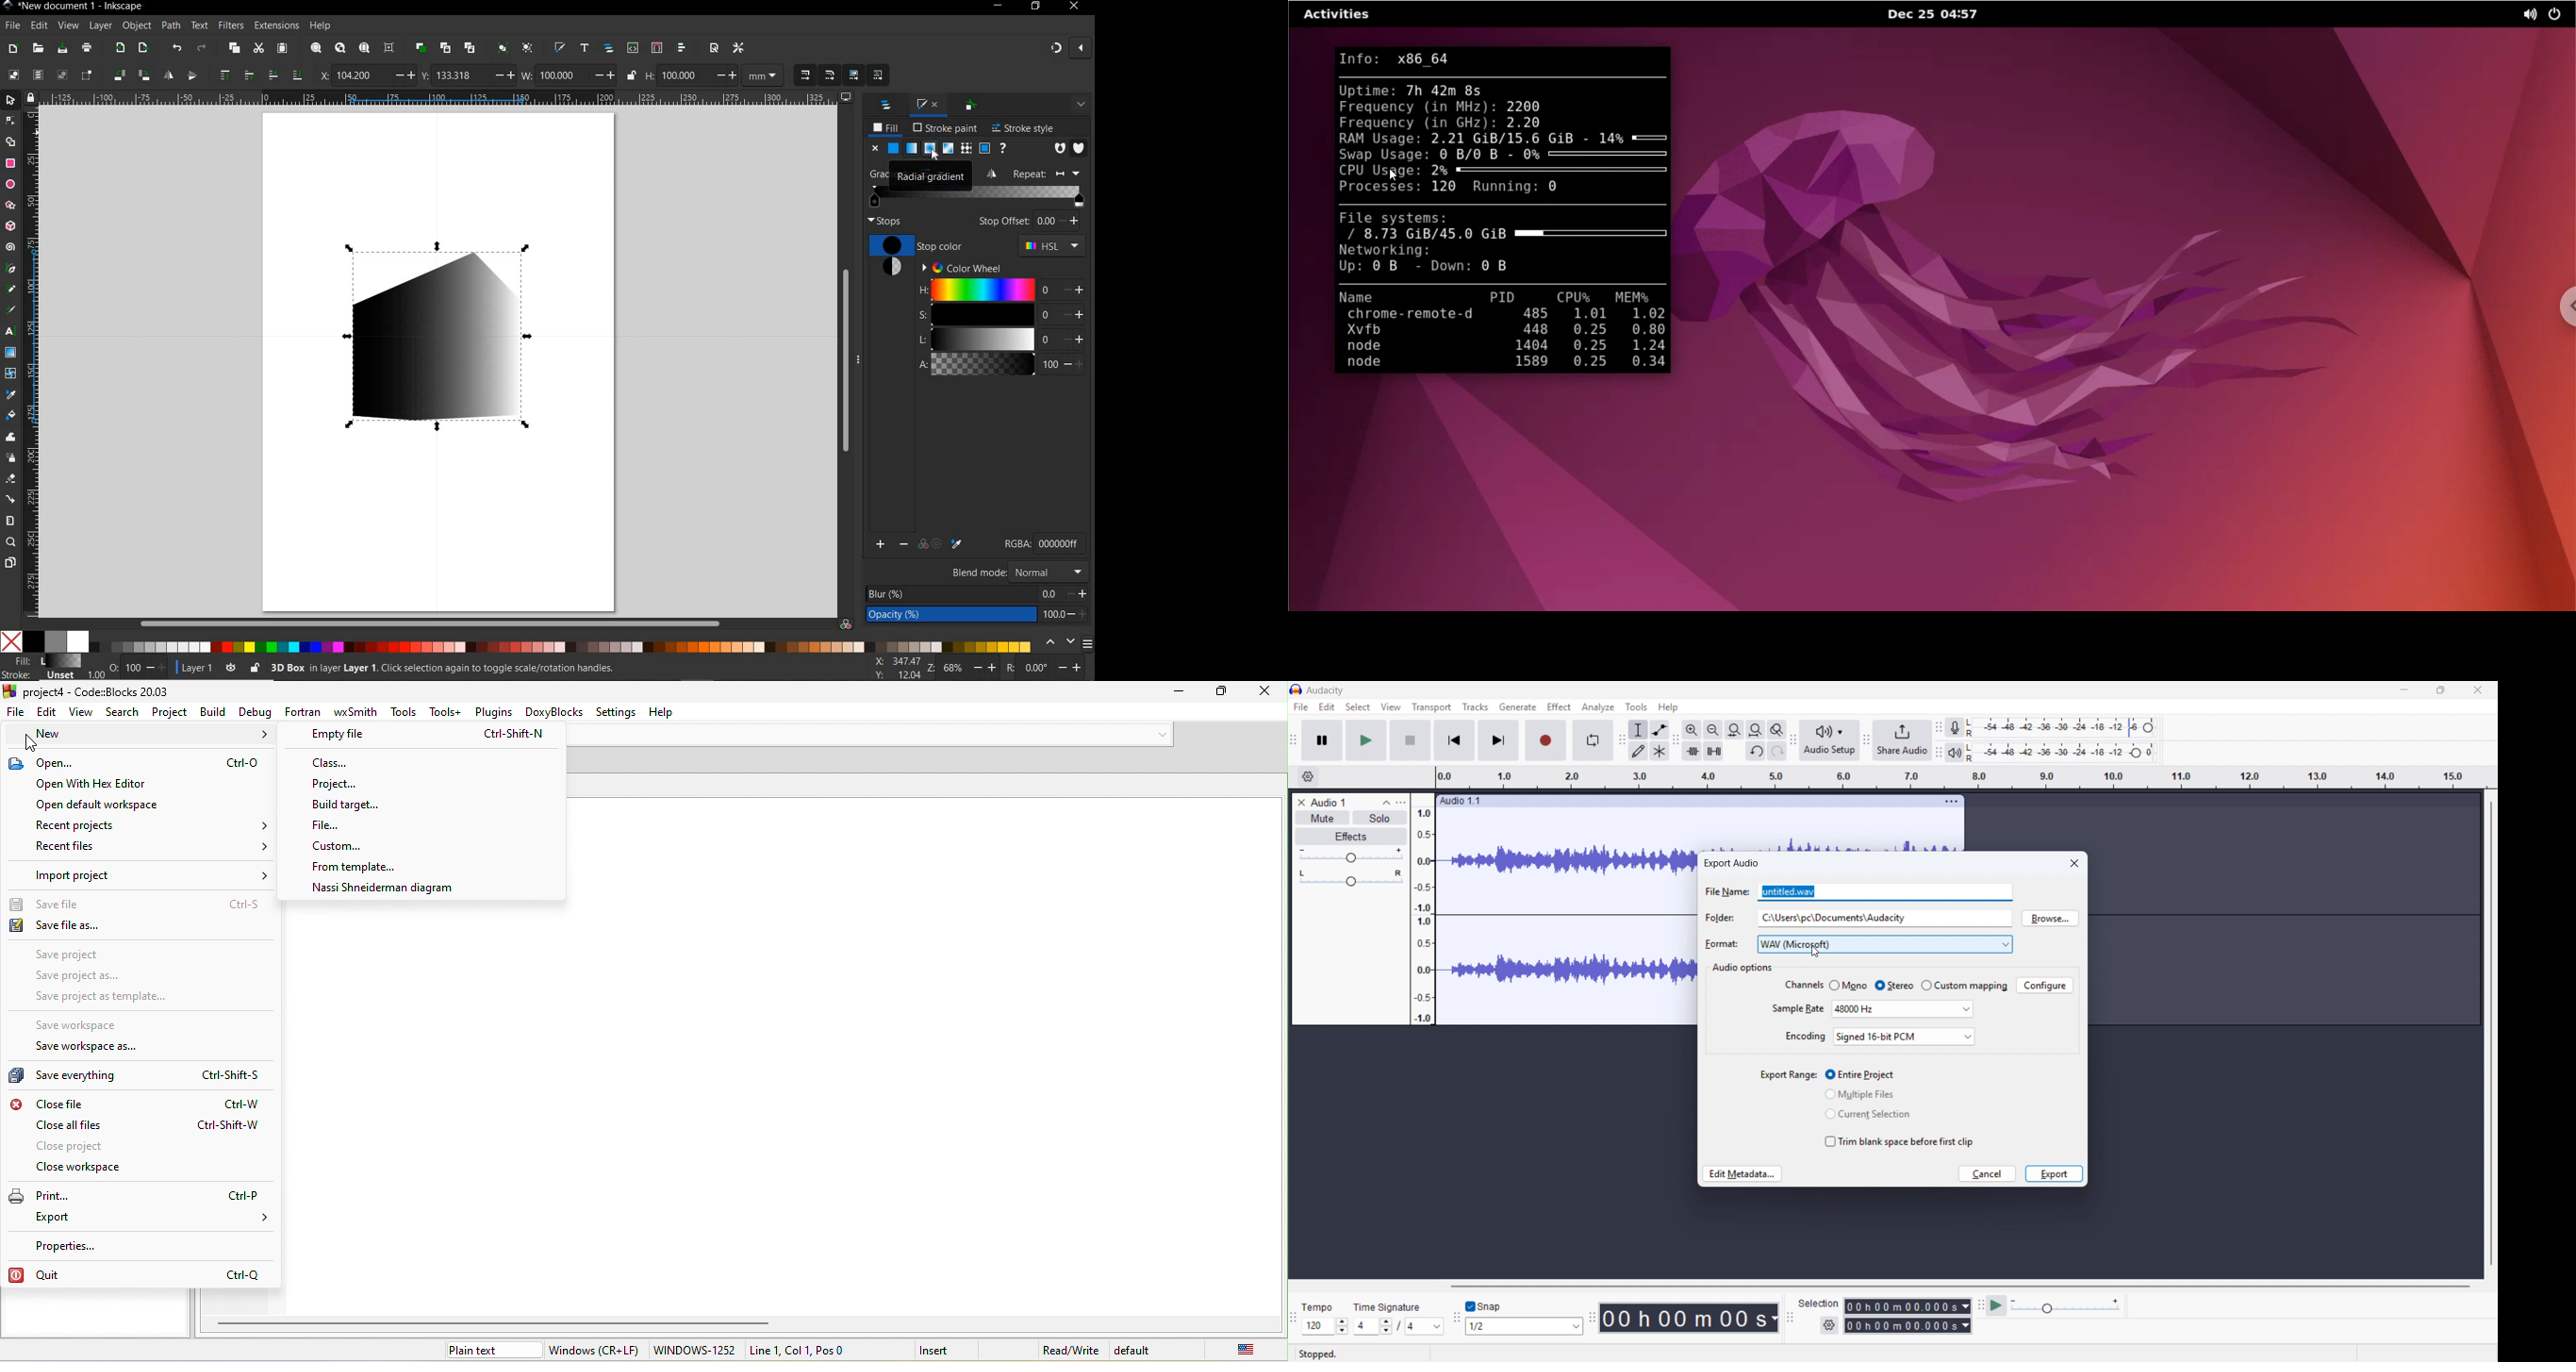  I want to click on stopped, so click(1324, 1353).